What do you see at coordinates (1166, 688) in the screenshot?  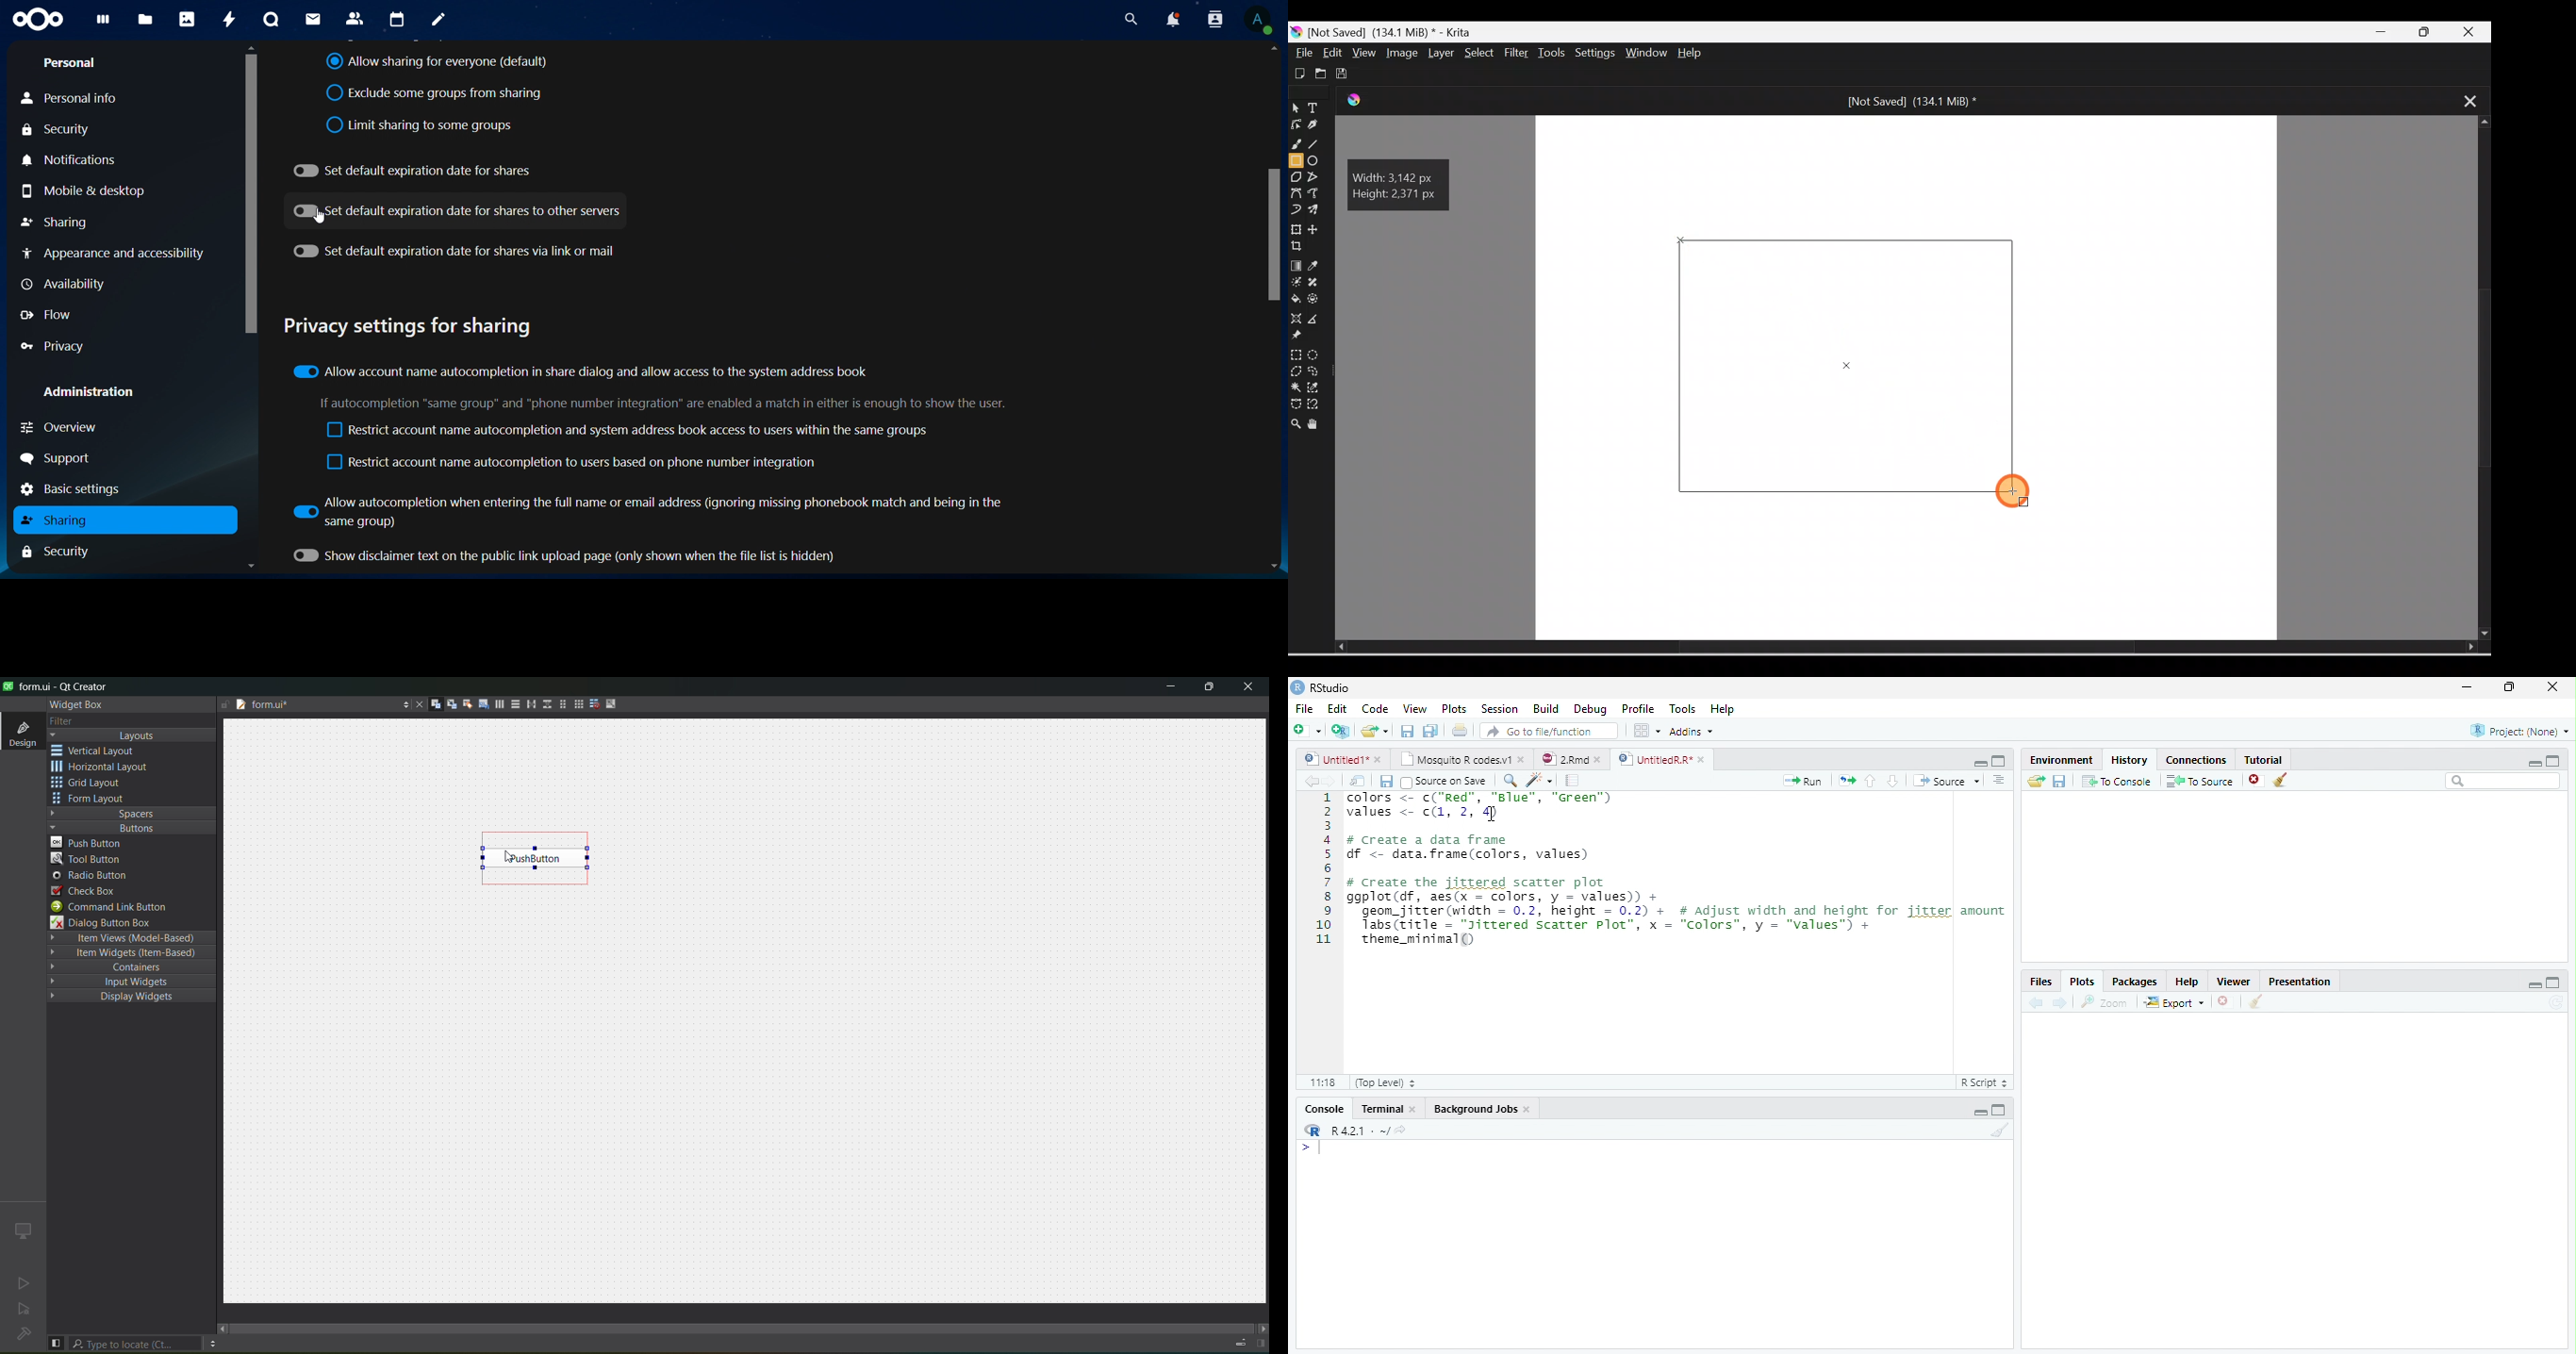 I see `minimize` at bounding box center [1166, 688].